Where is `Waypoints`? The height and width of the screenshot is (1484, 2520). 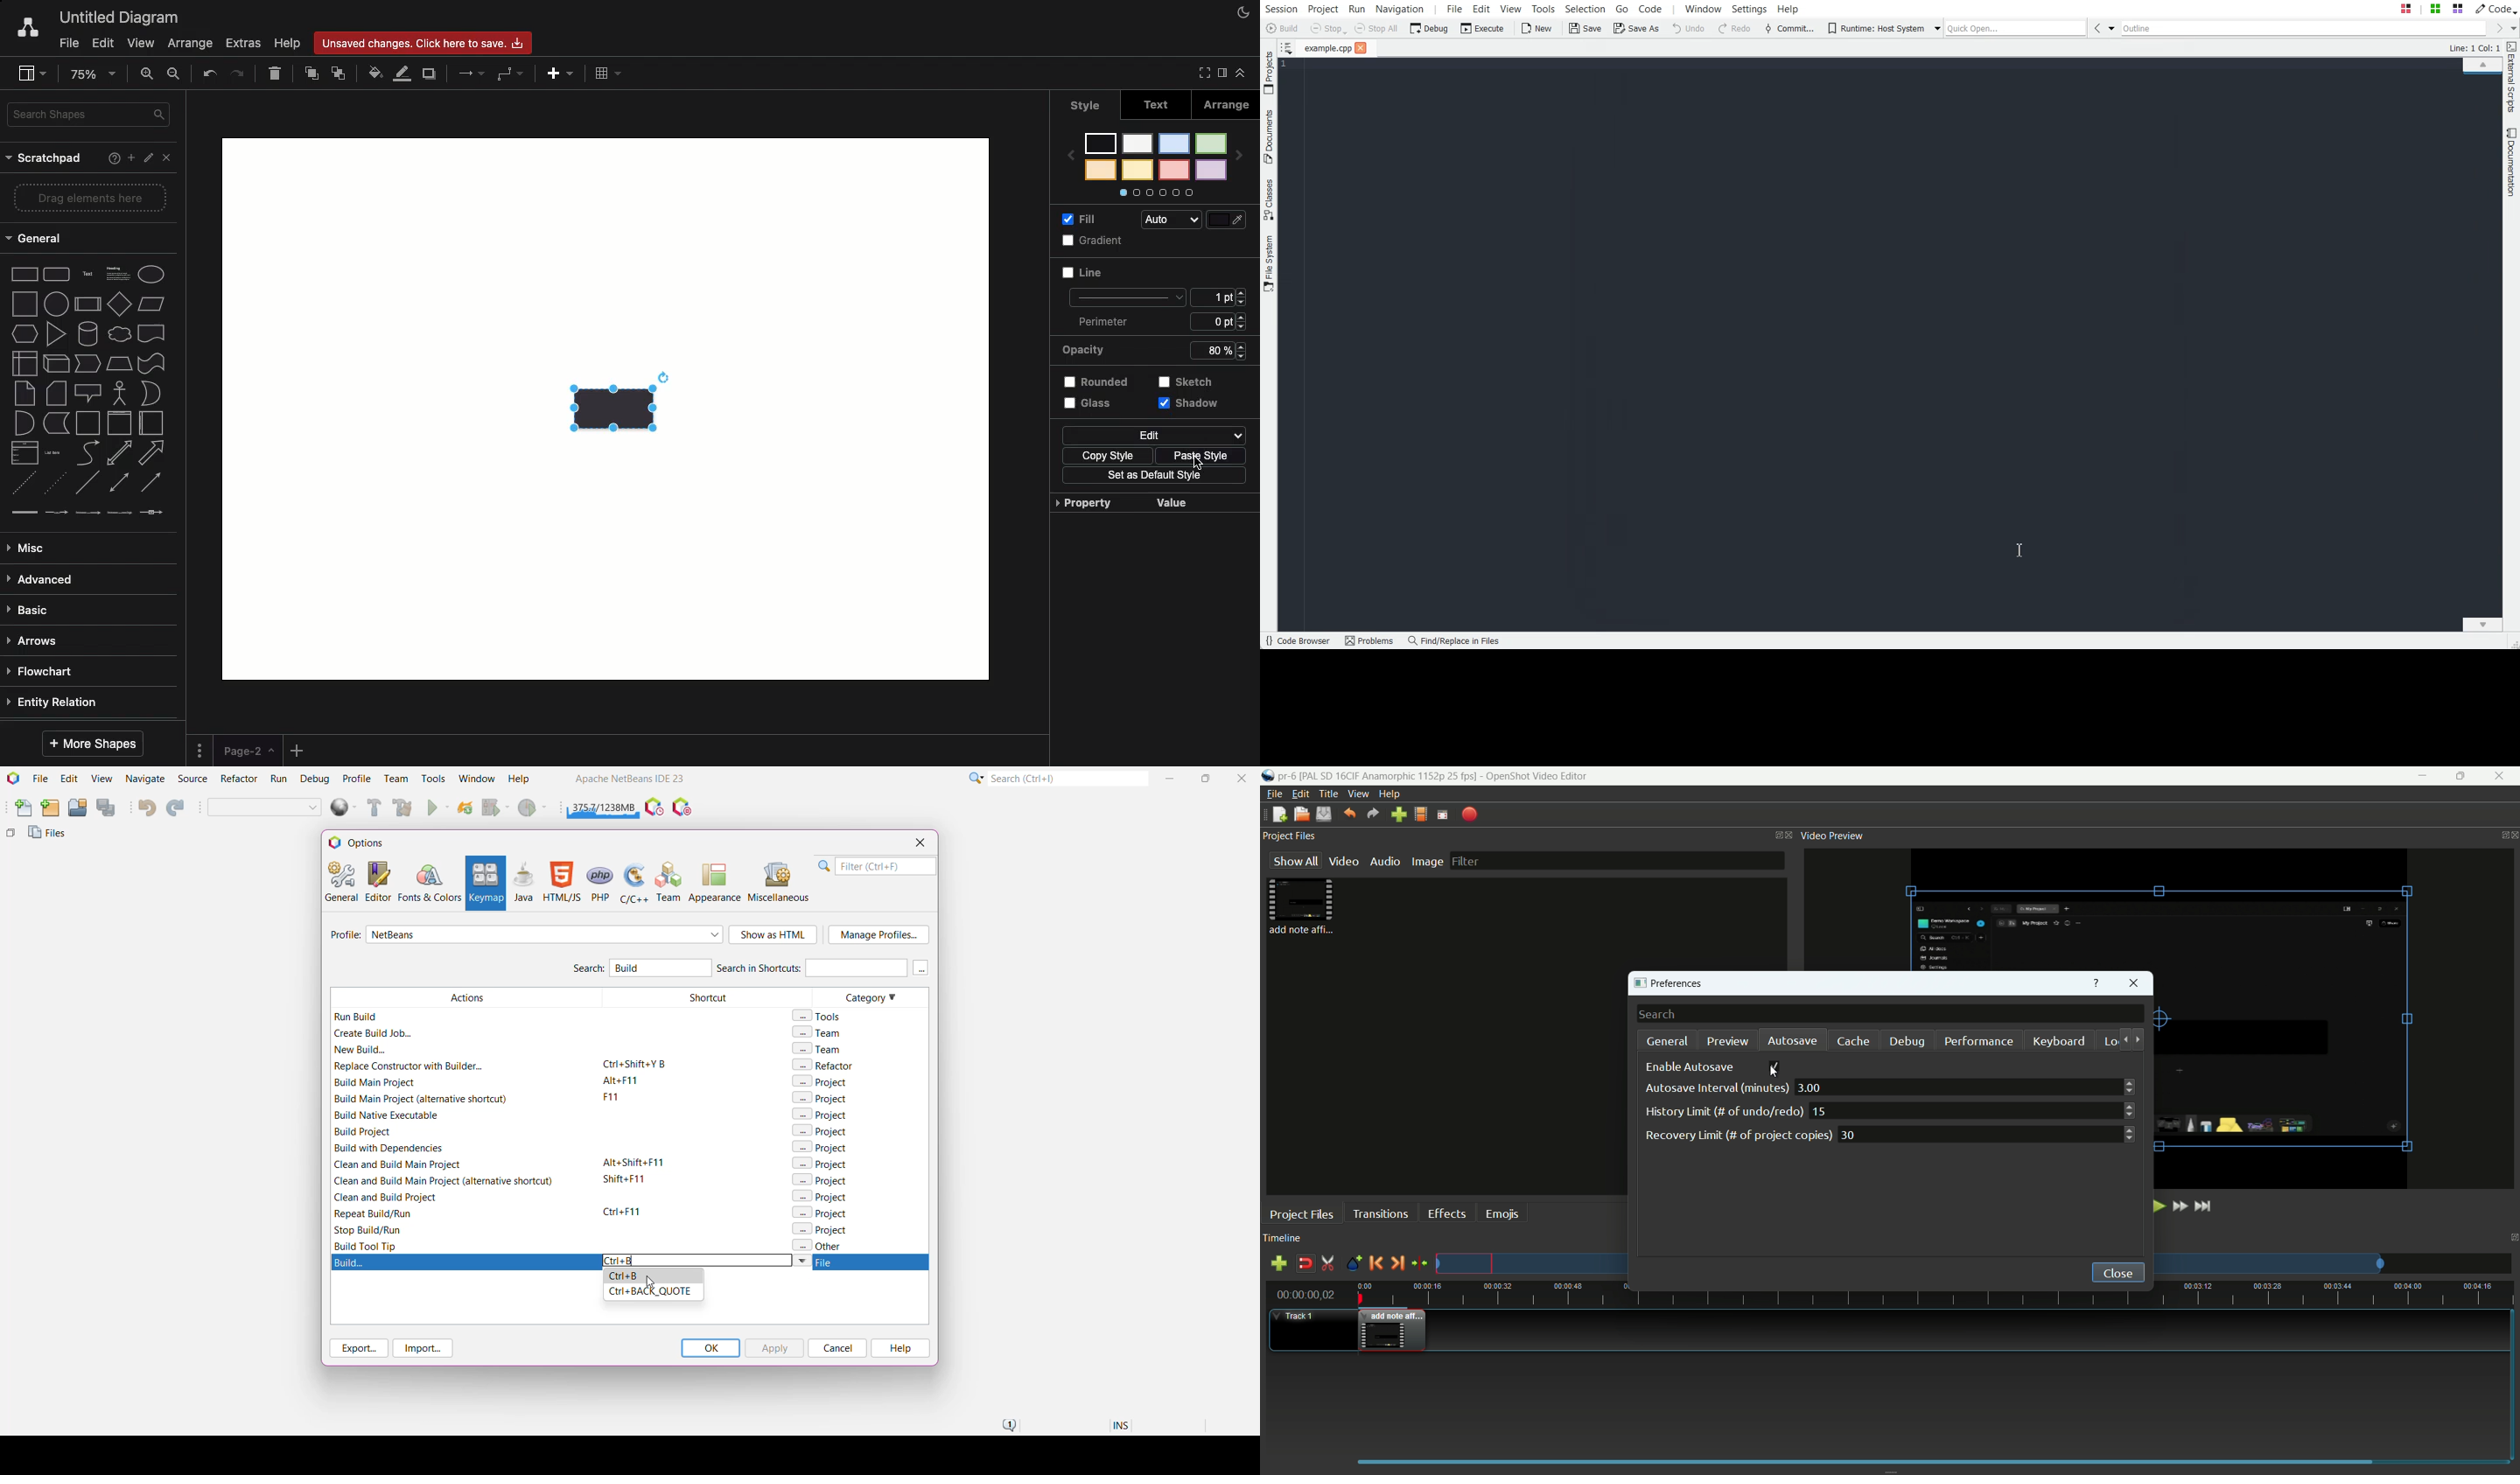 Waypoints is located at coordinates (508, 74).